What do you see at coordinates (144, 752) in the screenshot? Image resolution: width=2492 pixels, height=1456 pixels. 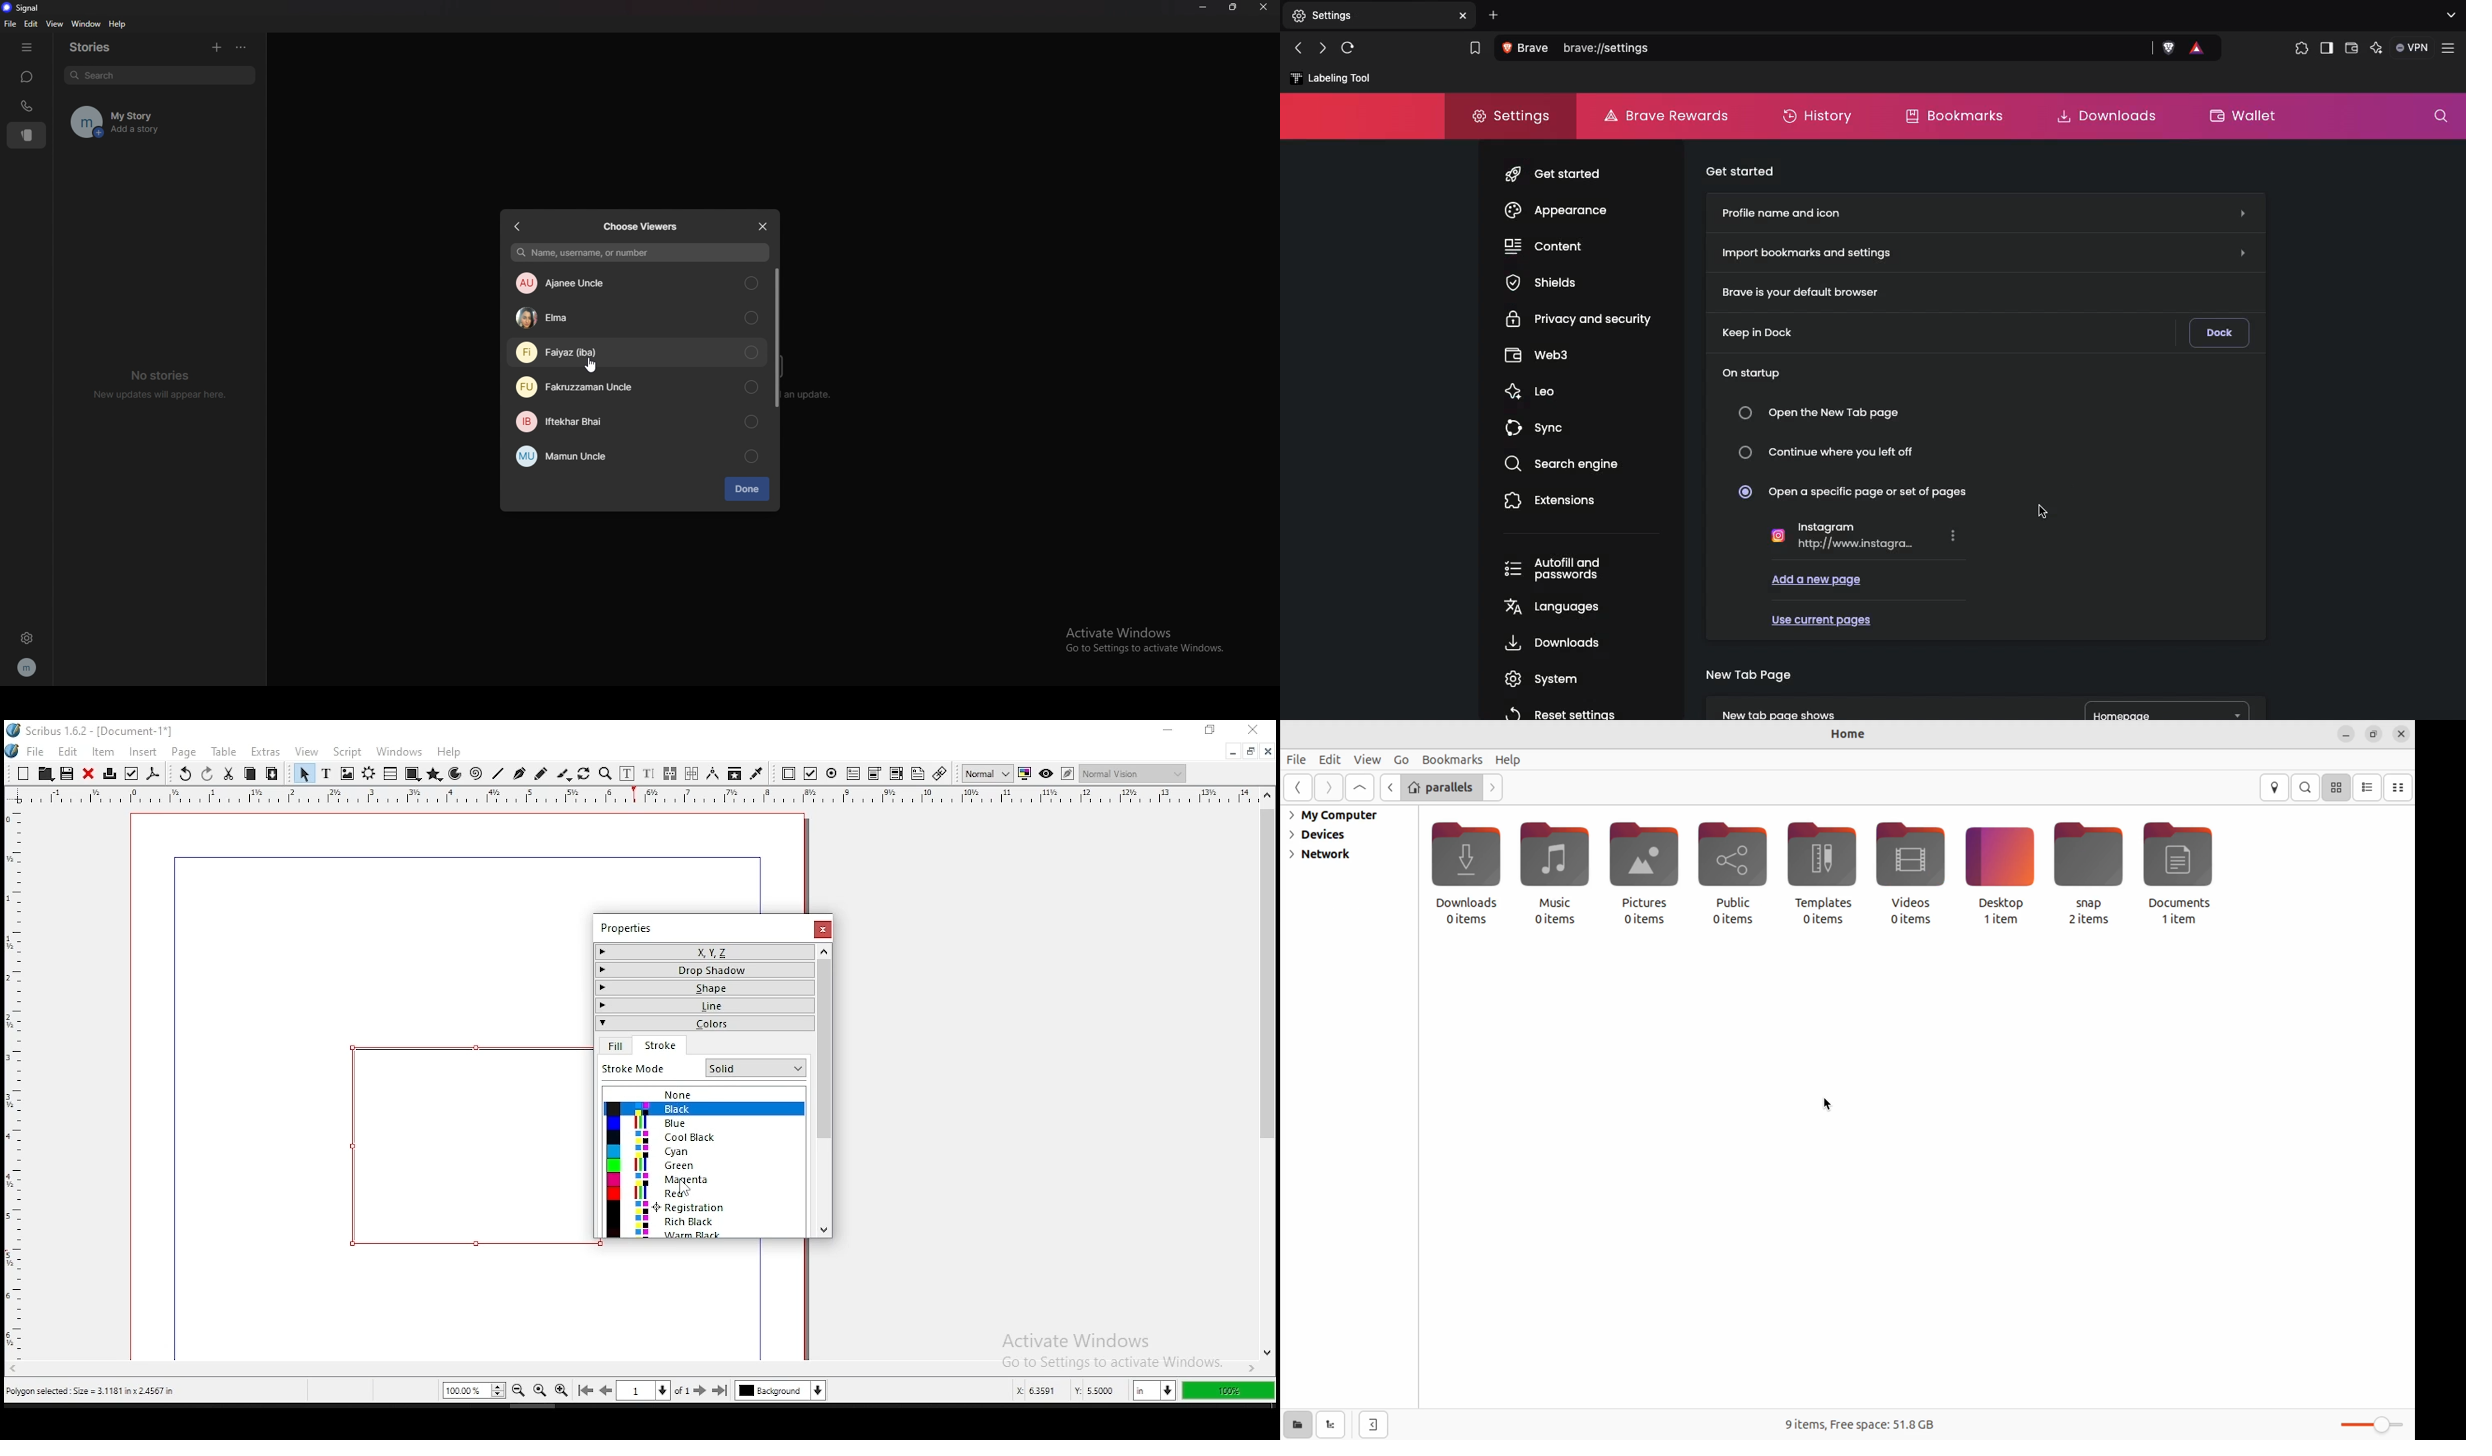 I see `insert` at bounding box center [144, 752].